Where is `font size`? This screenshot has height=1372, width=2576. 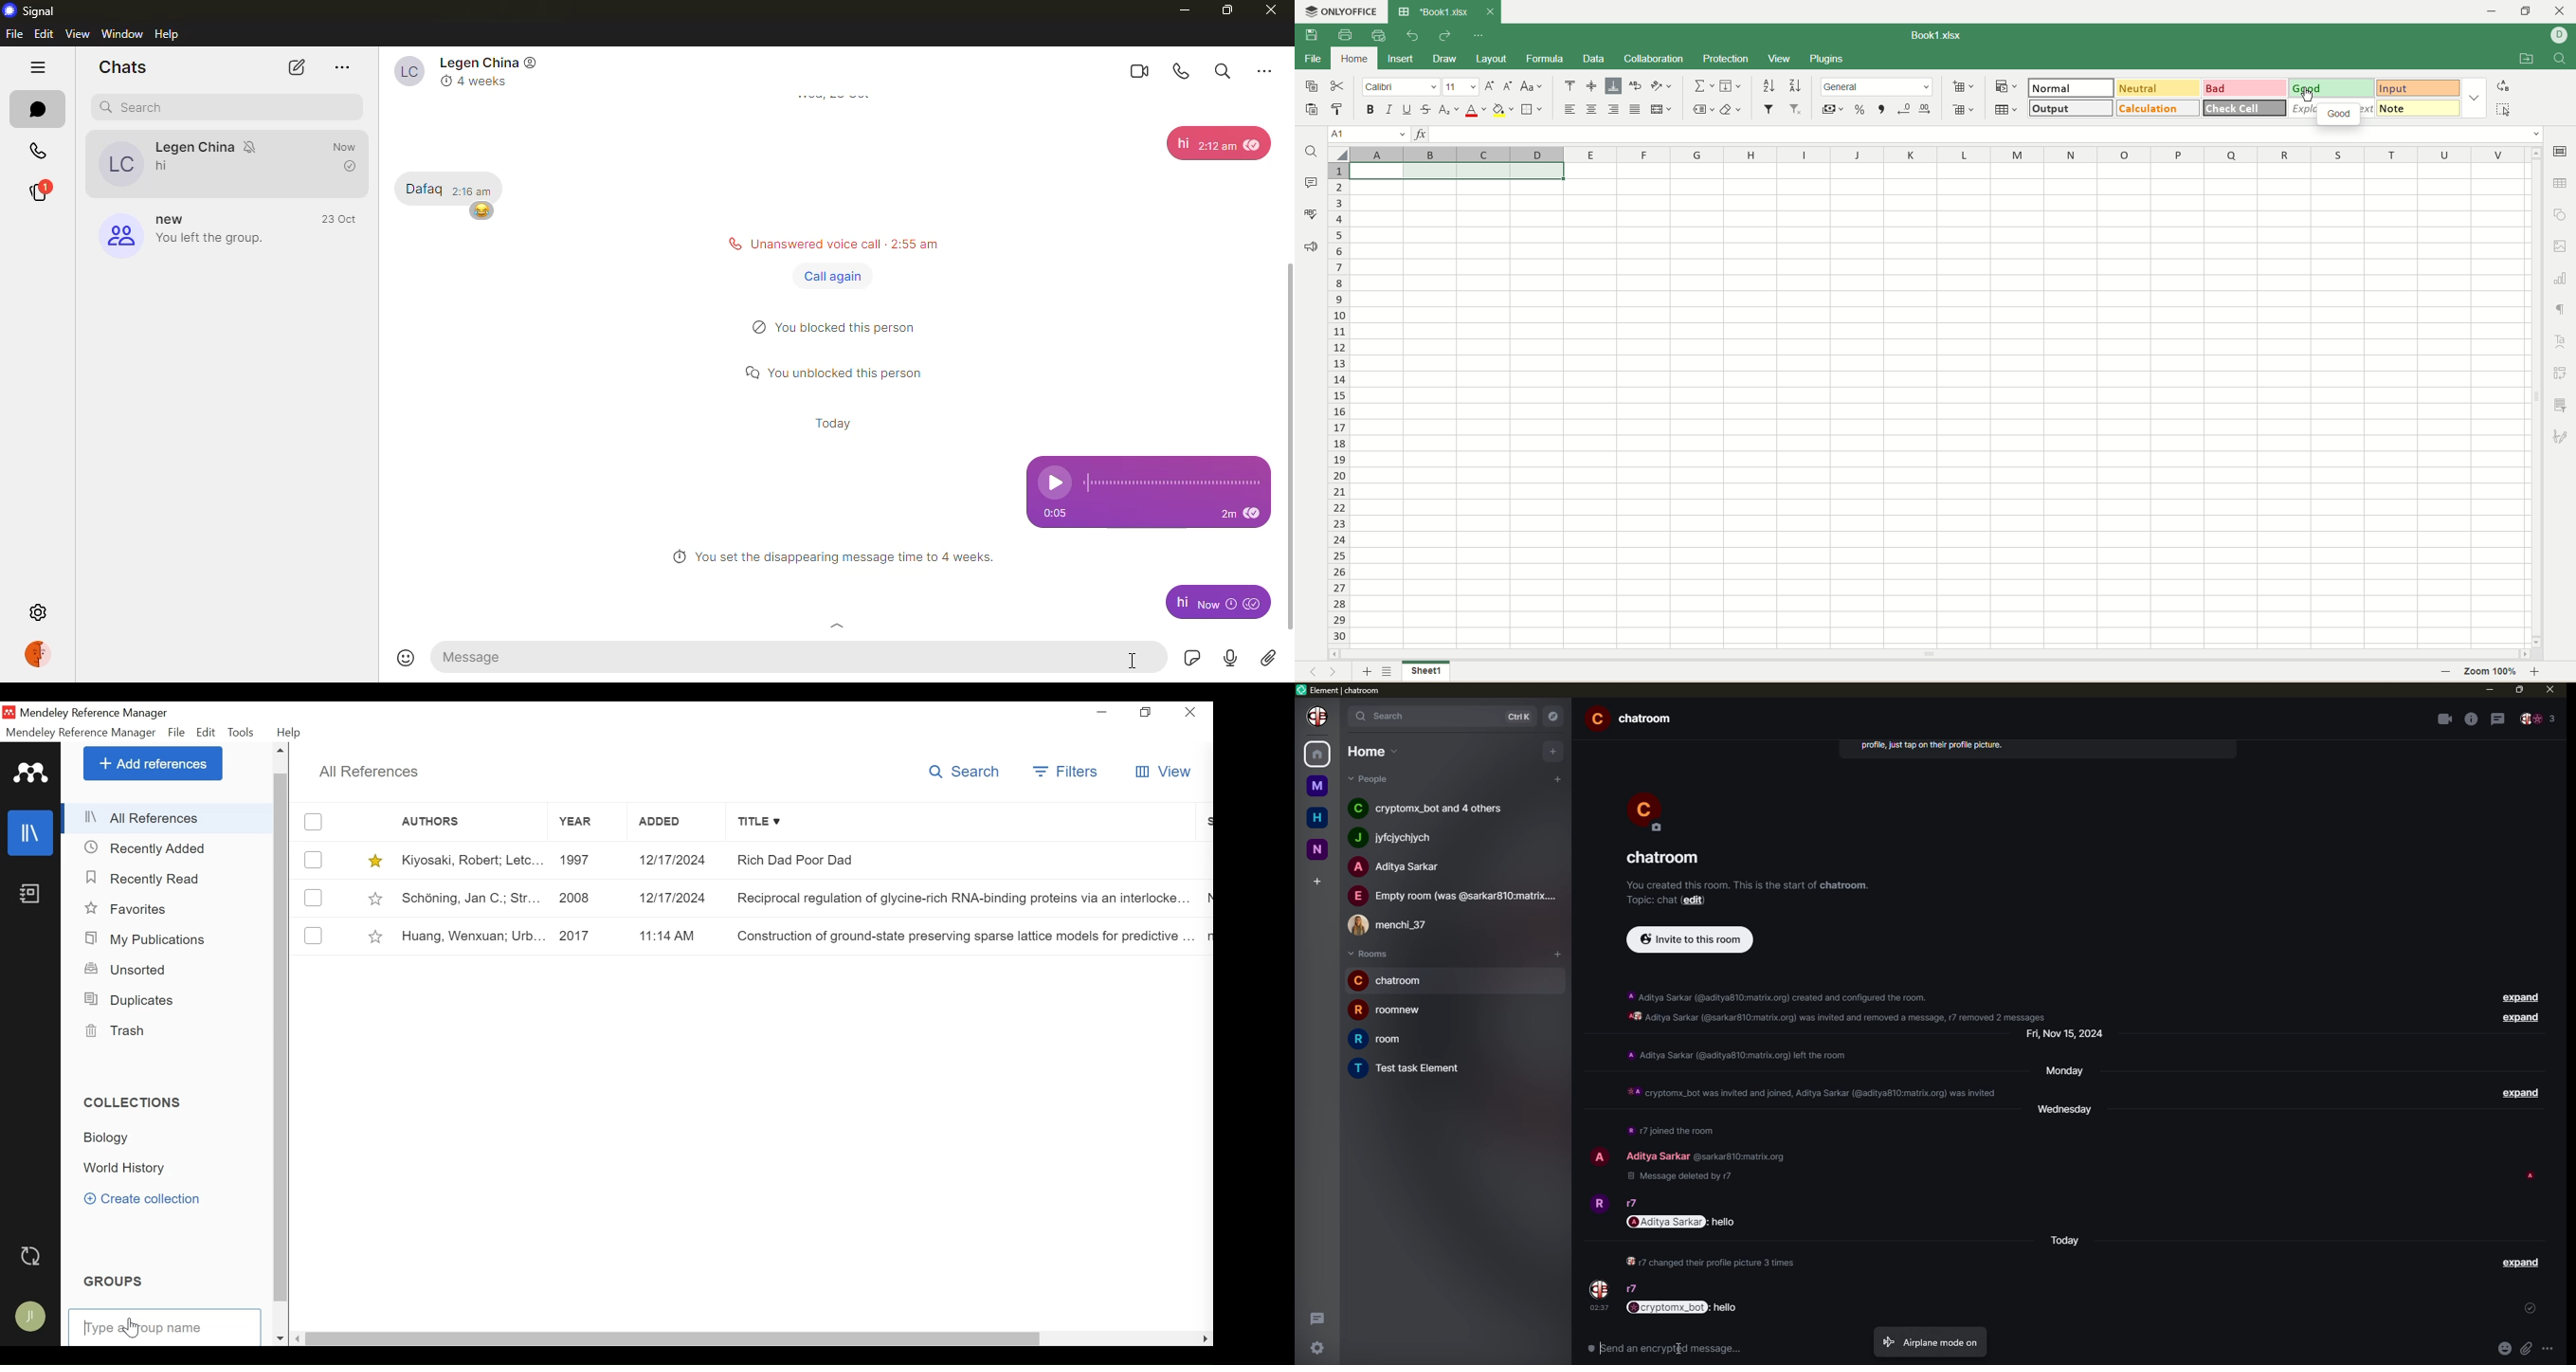 font size is located at coordinates (1461, 87).